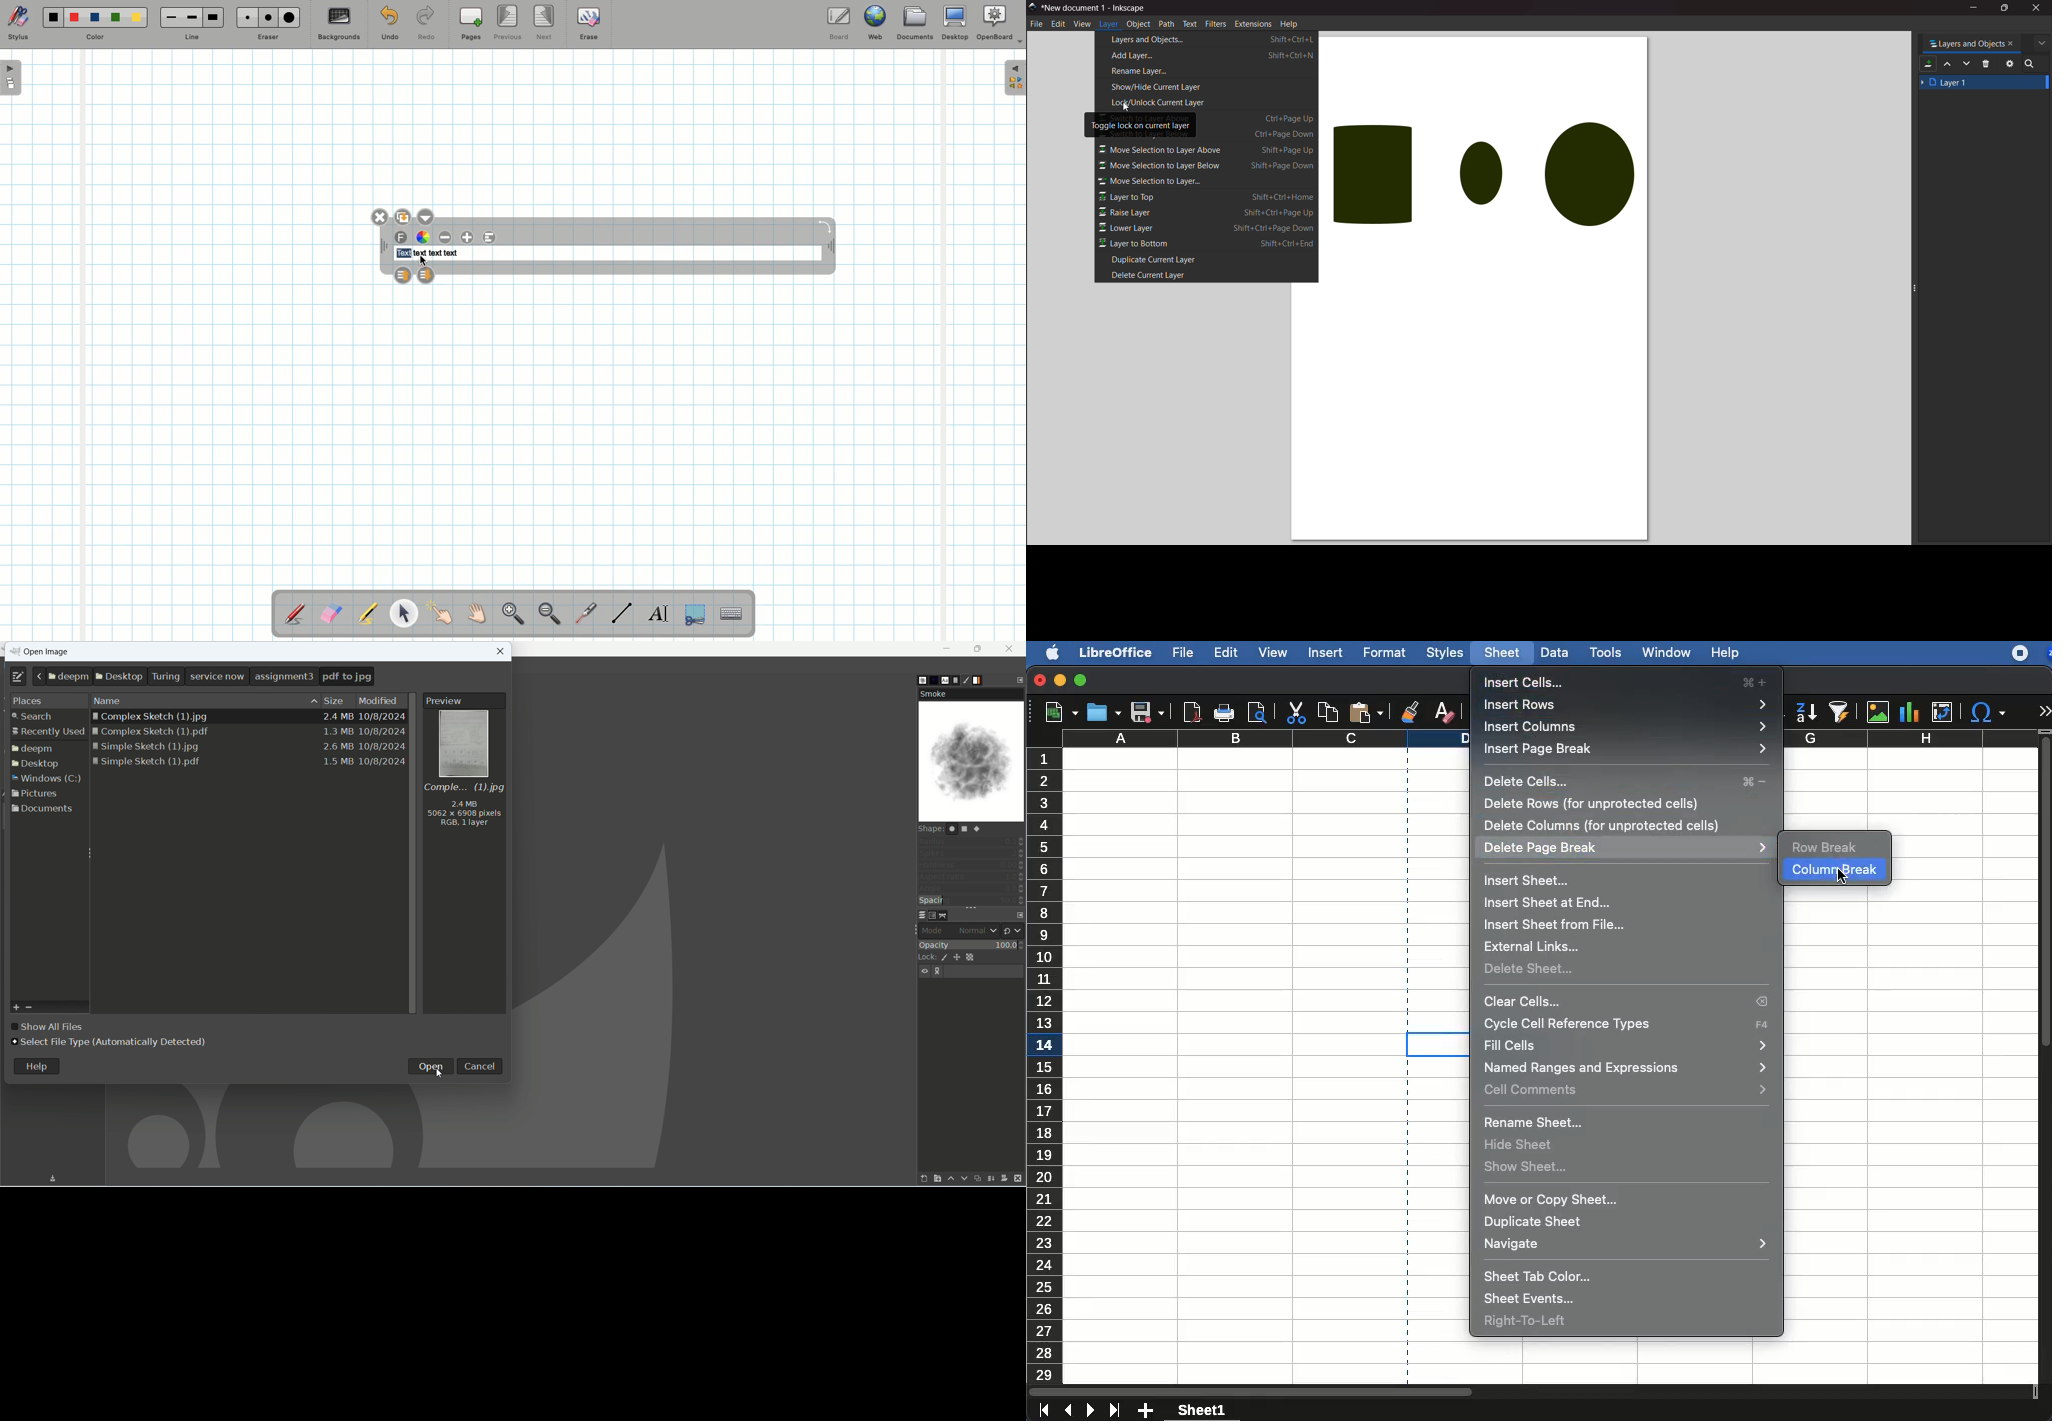 The image size is (2072, 1428). Describe the element at coordinates (1384, 651) in the screenshot. I see `format` at that location.